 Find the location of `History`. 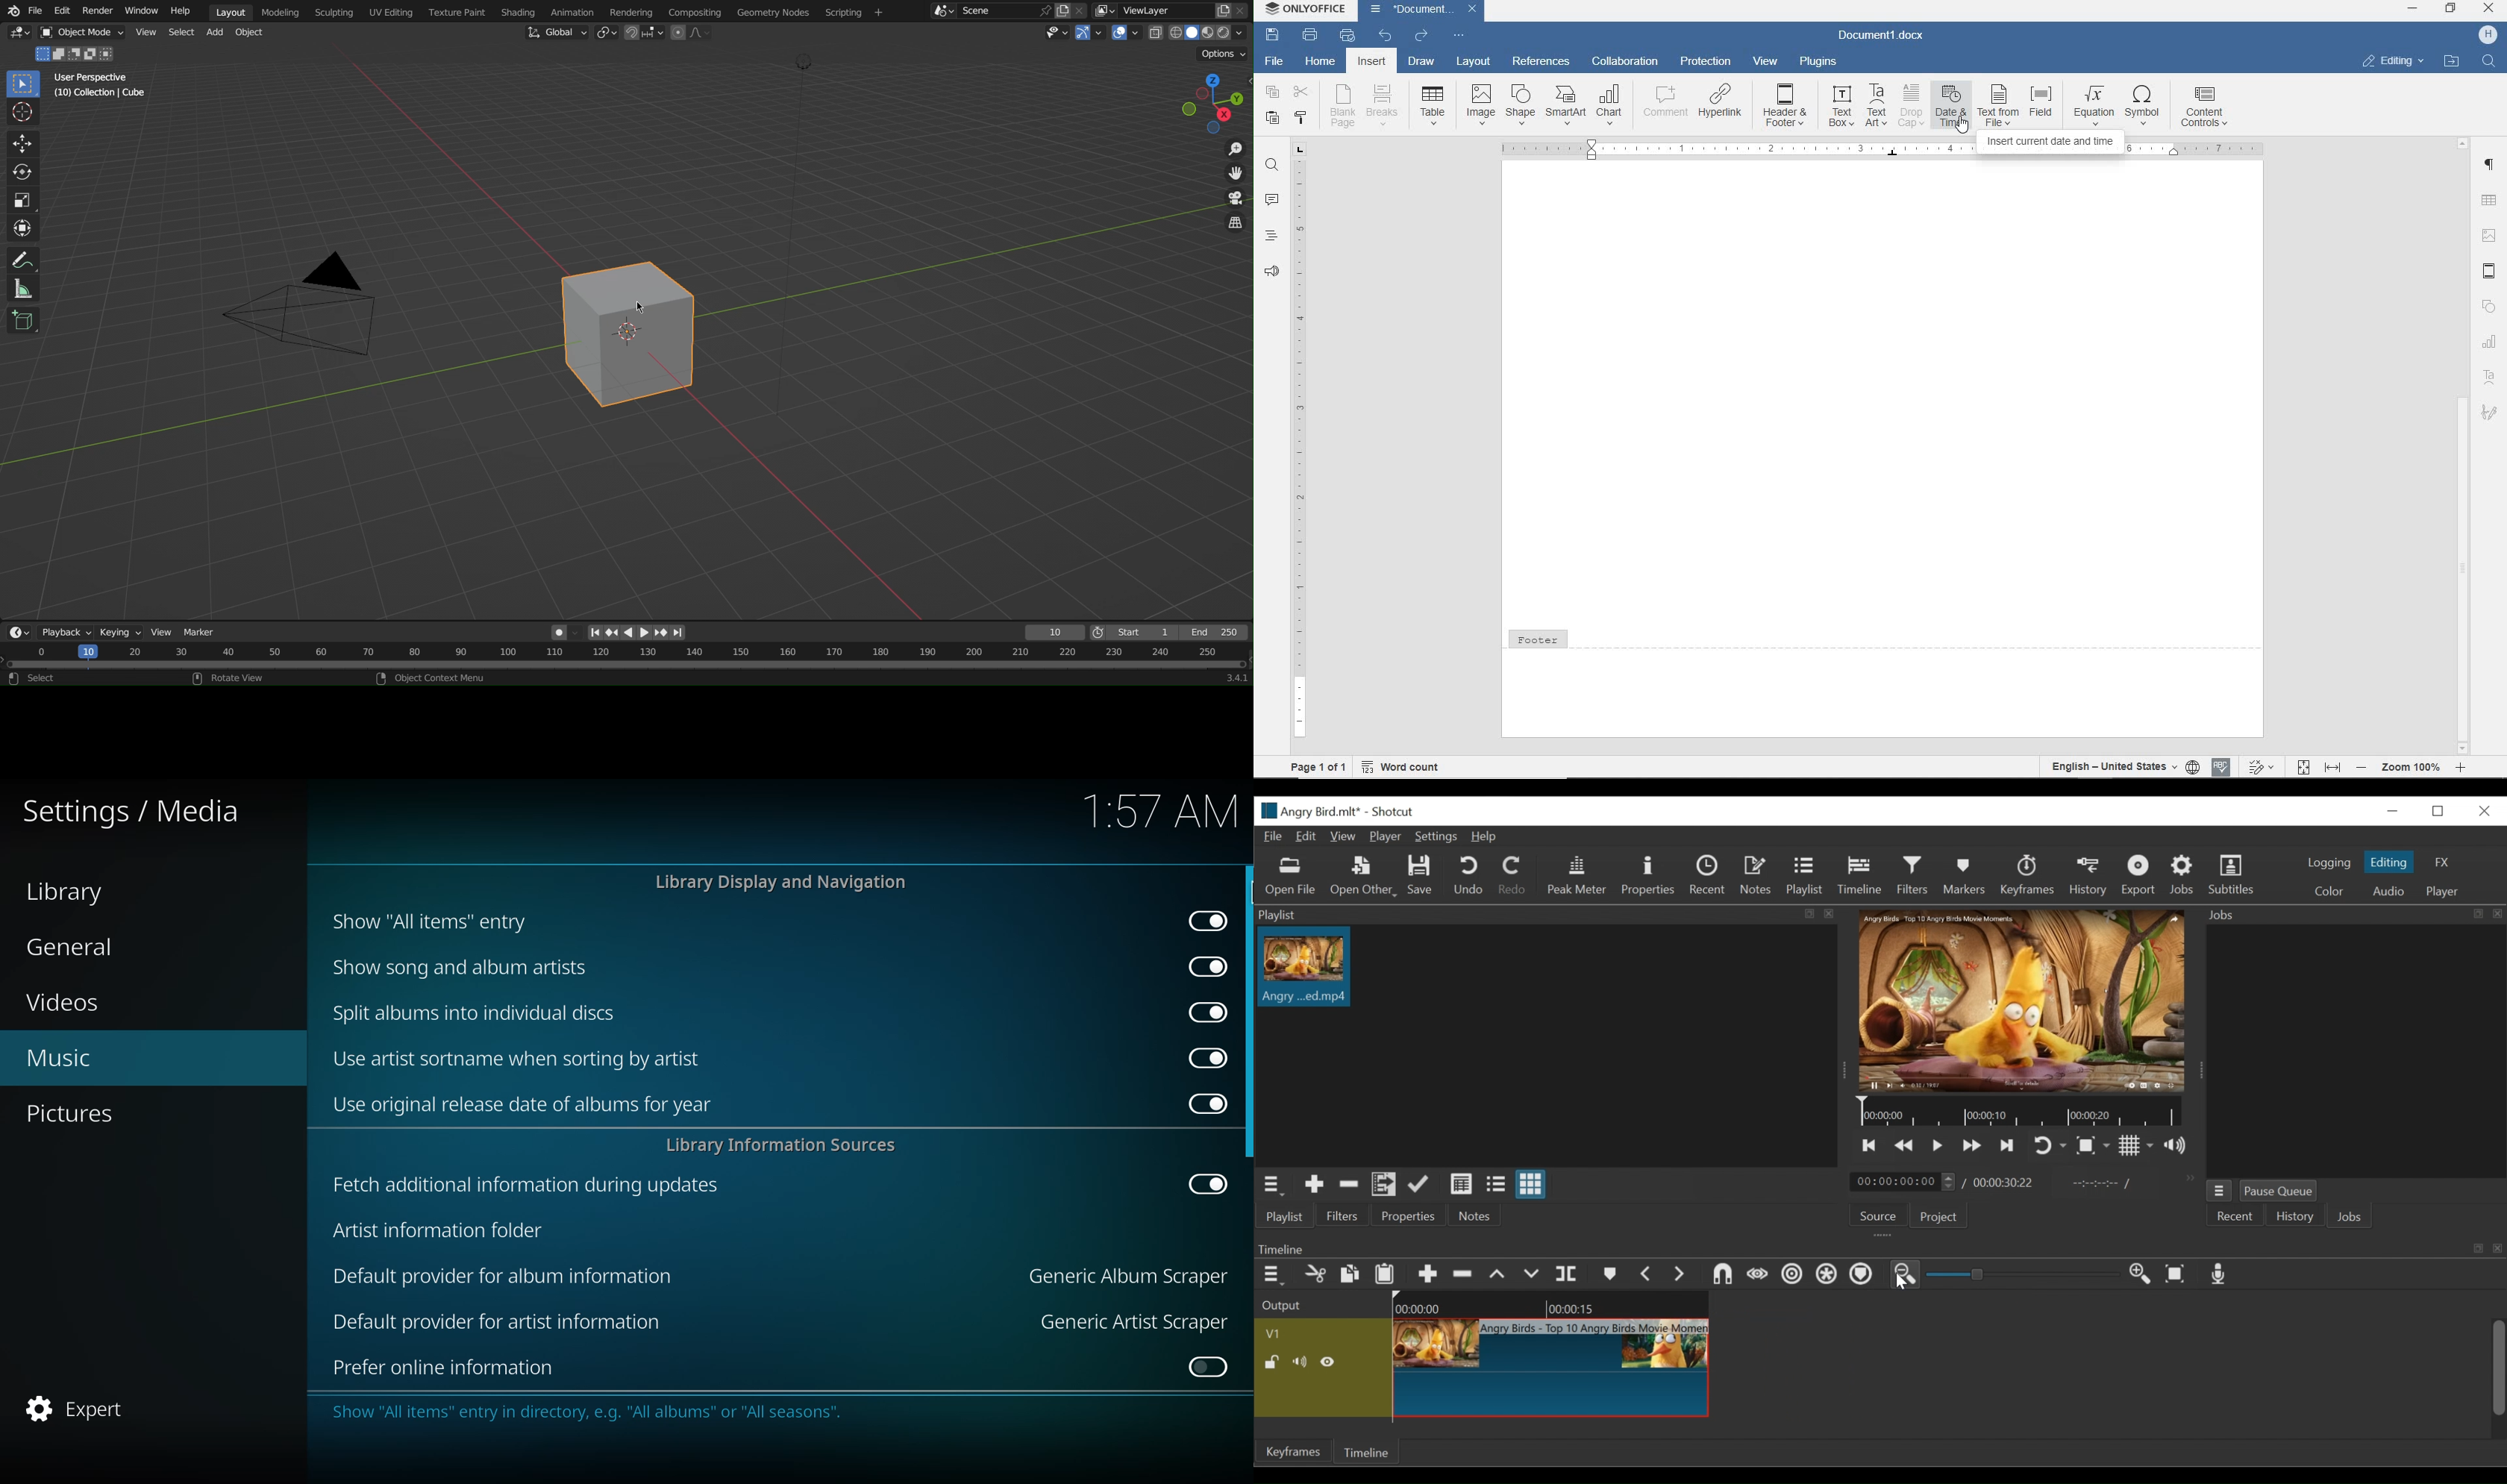

History is located at coordinates (2295, 1218).